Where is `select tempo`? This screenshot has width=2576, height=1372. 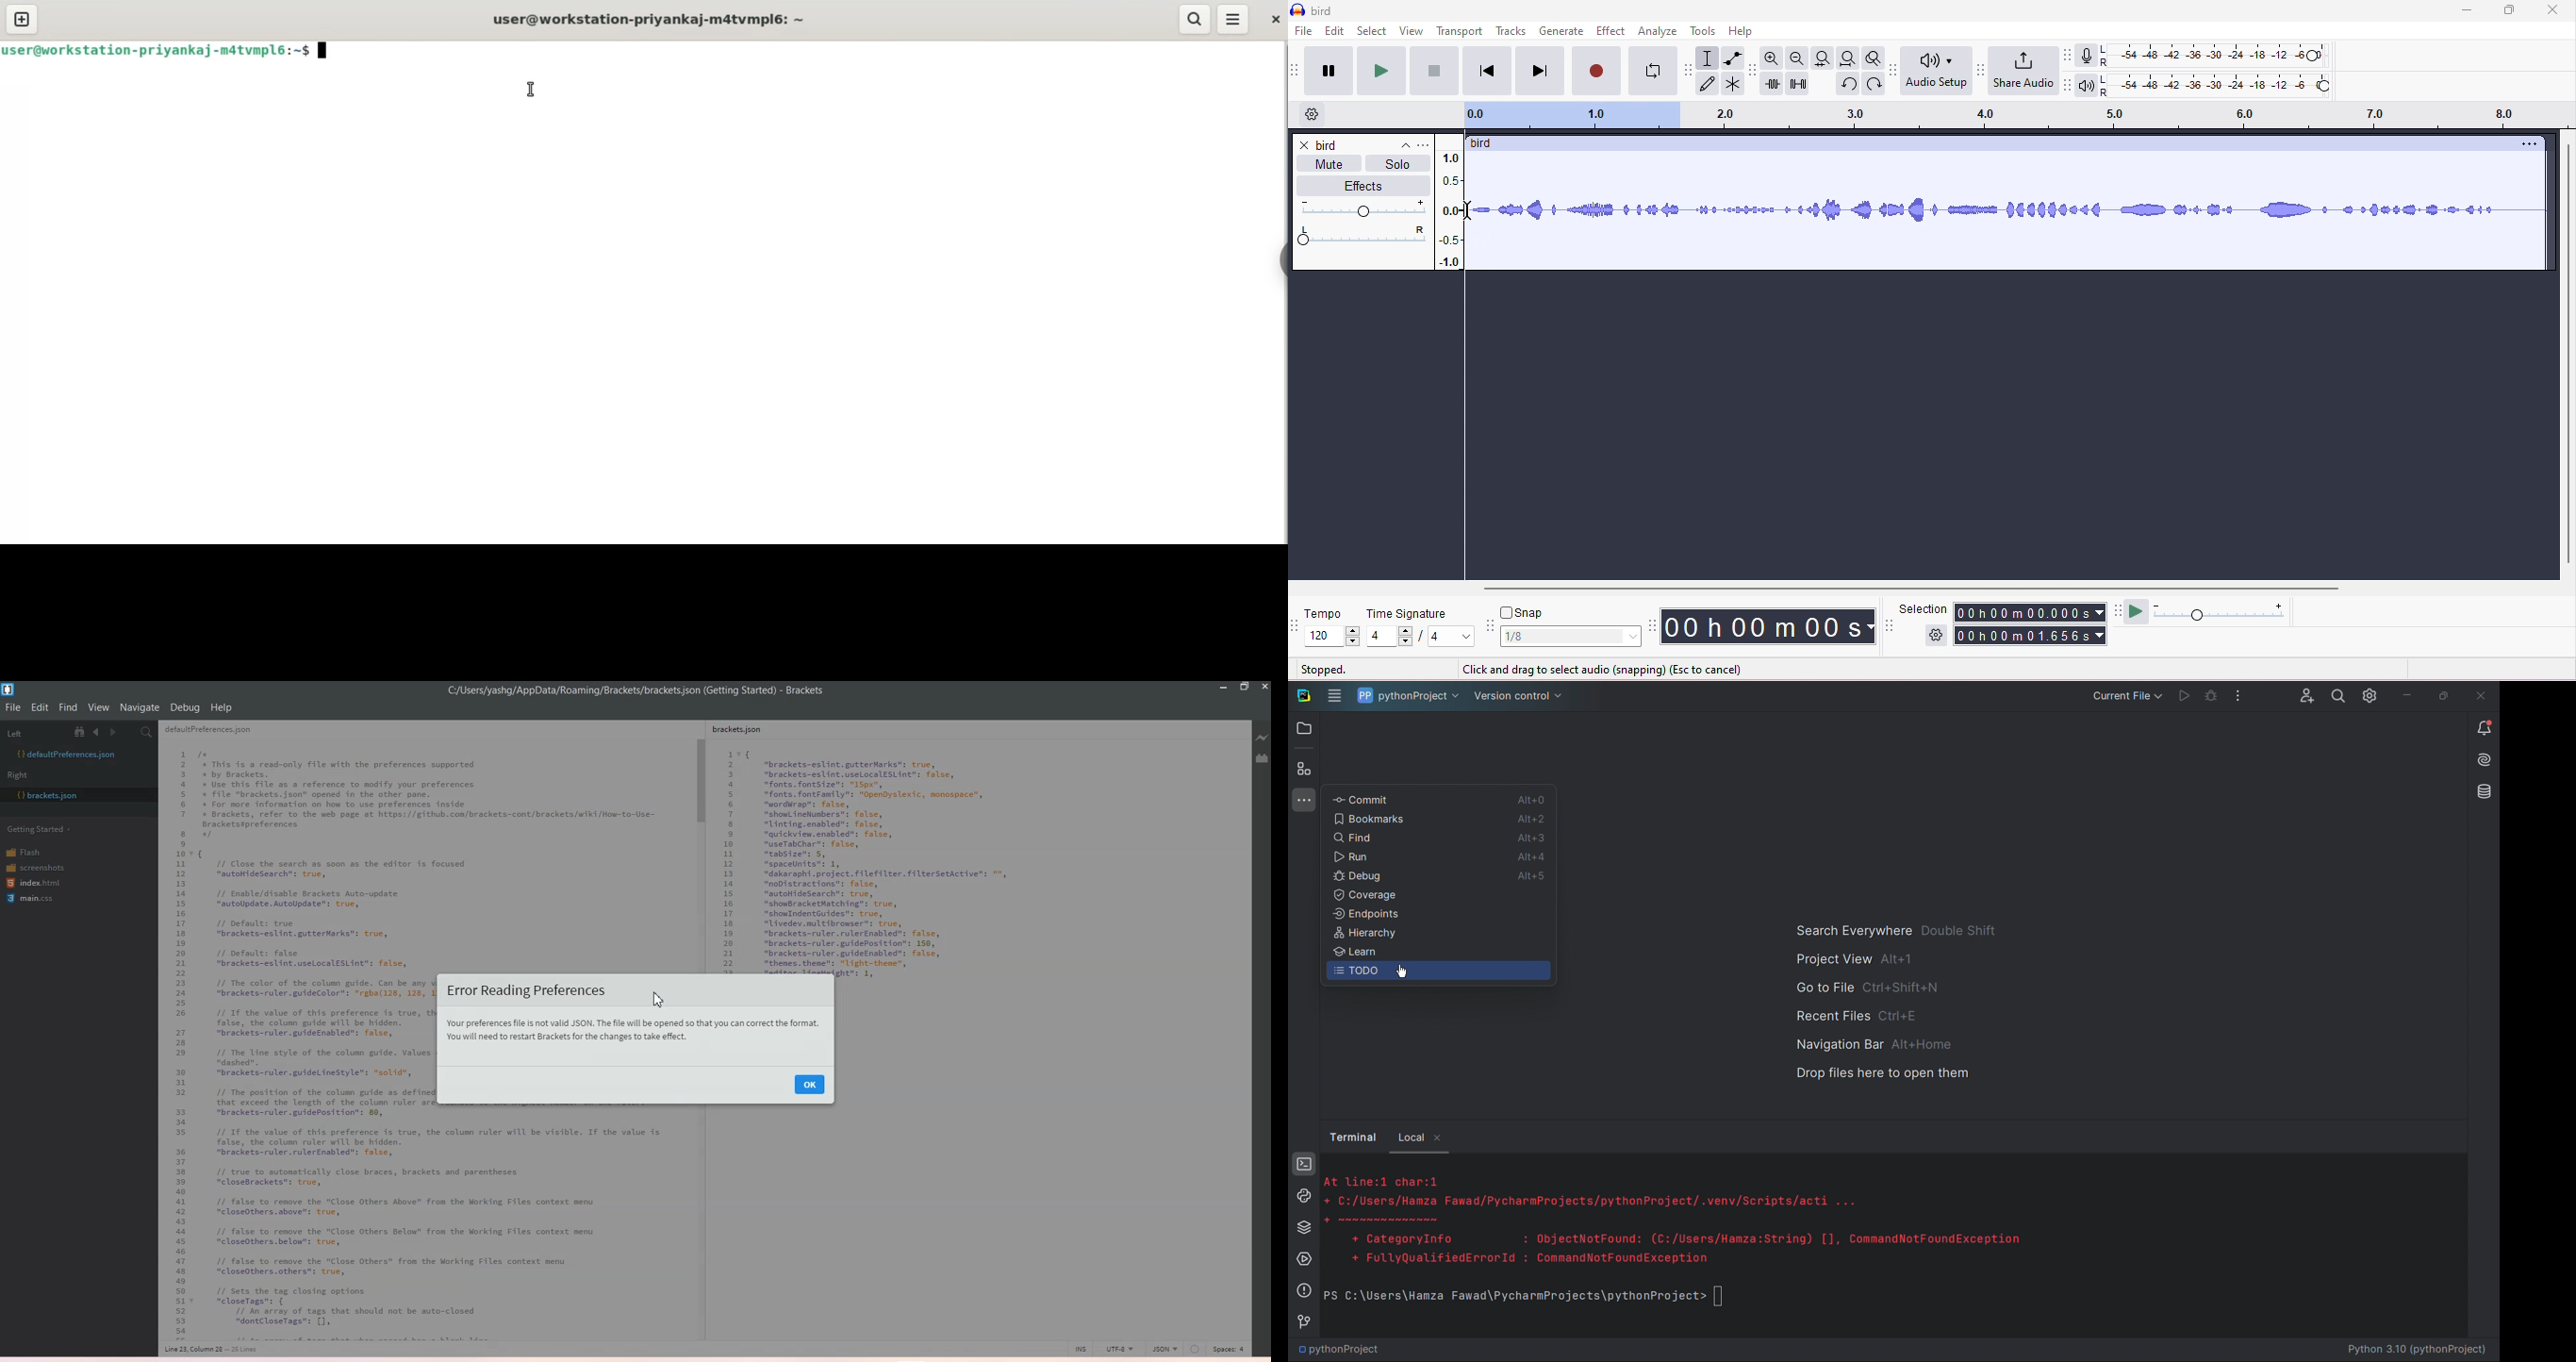 select tempo is located at coordinates (1333, 638).